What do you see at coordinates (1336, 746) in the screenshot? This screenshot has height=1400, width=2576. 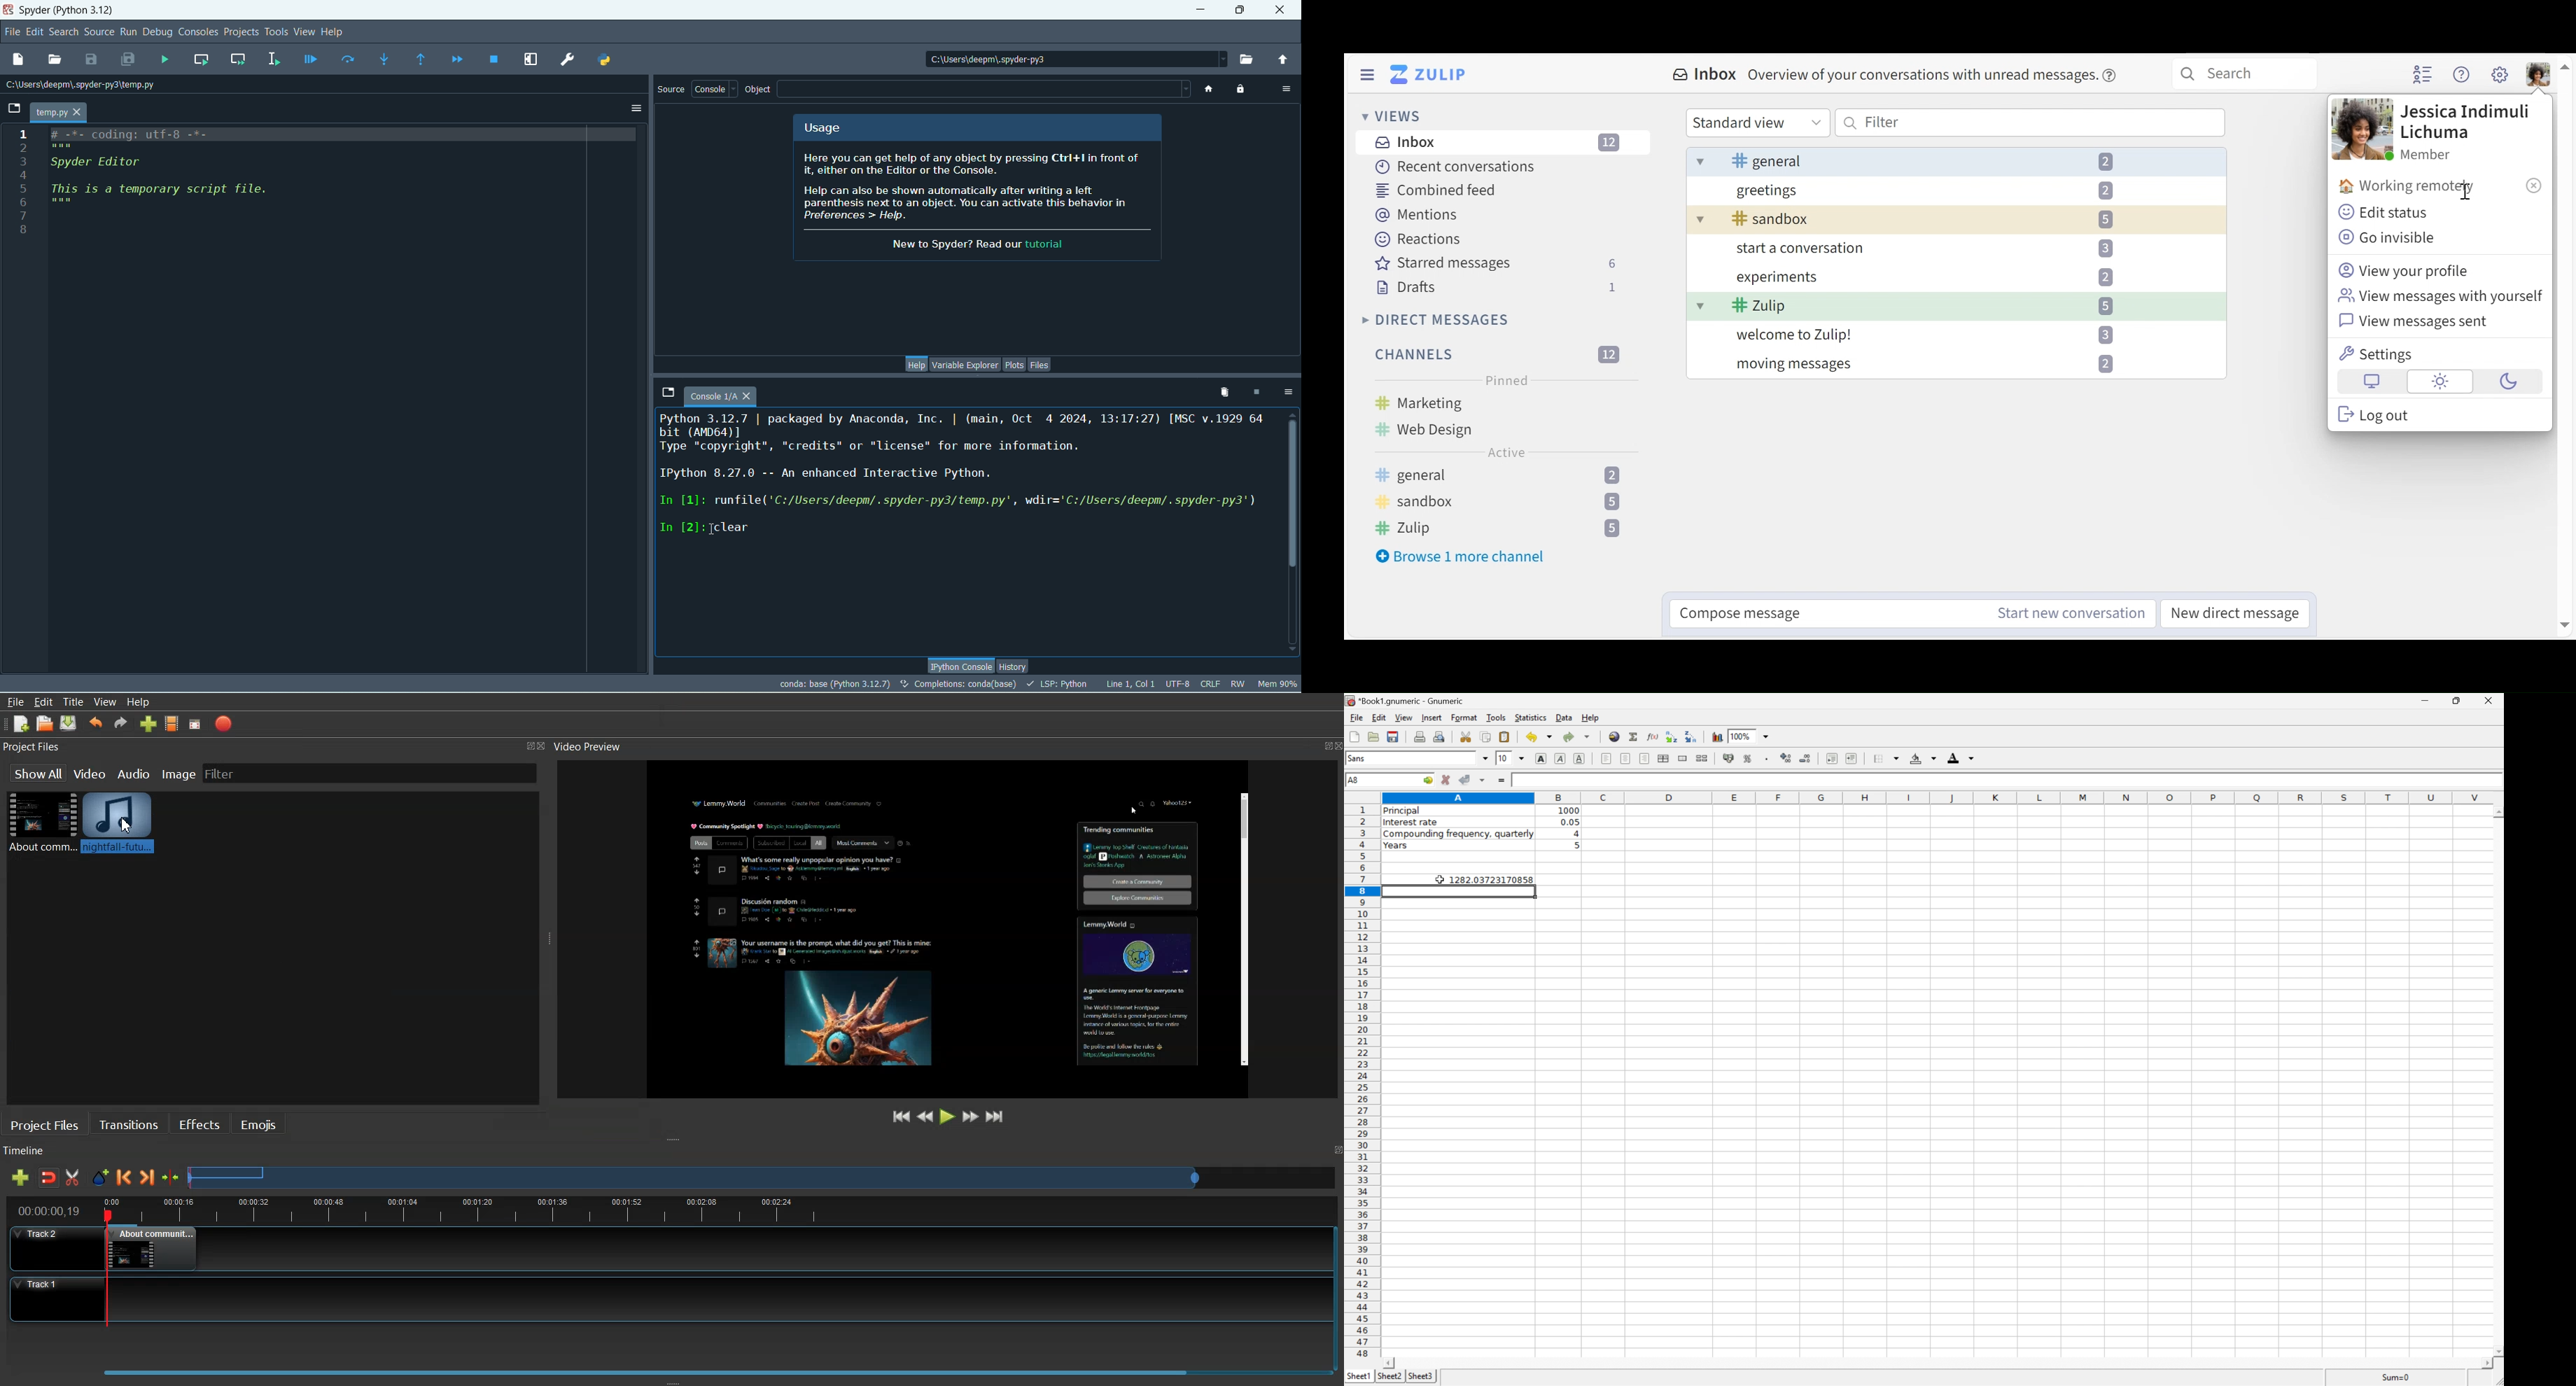 I see `Close` at bounding box center [1336, 746].